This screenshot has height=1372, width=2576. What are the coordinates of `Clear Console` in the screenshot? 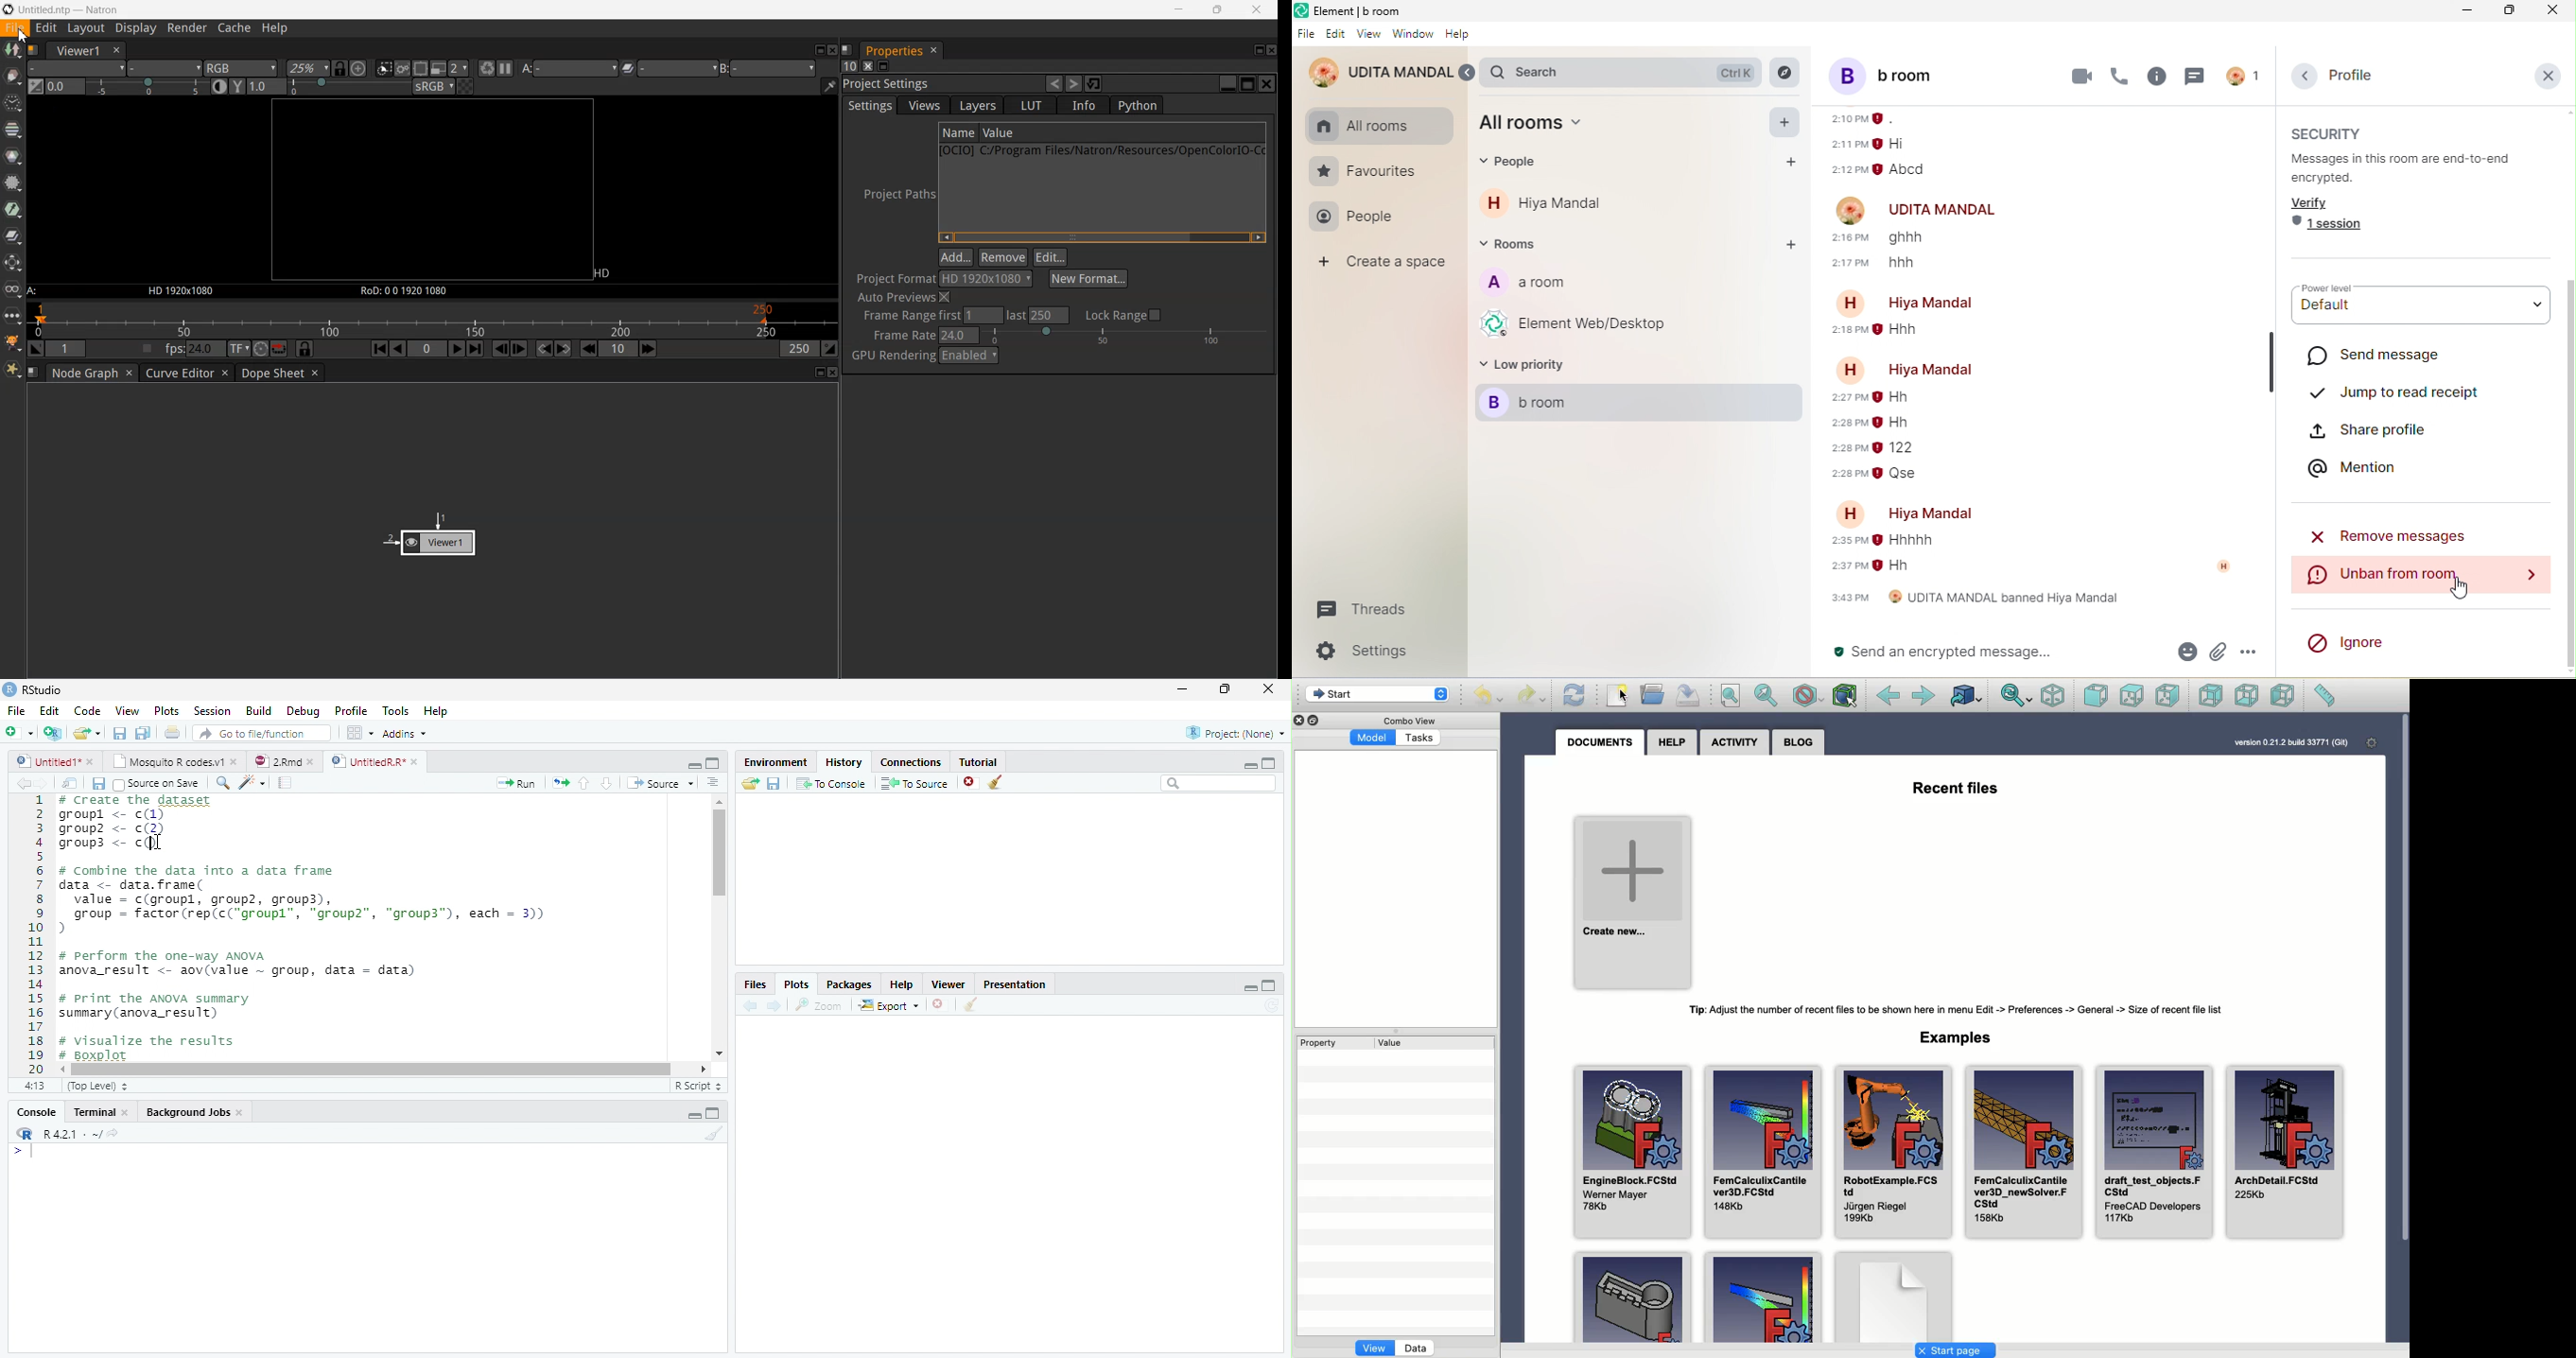 It's located at (968, 1005).